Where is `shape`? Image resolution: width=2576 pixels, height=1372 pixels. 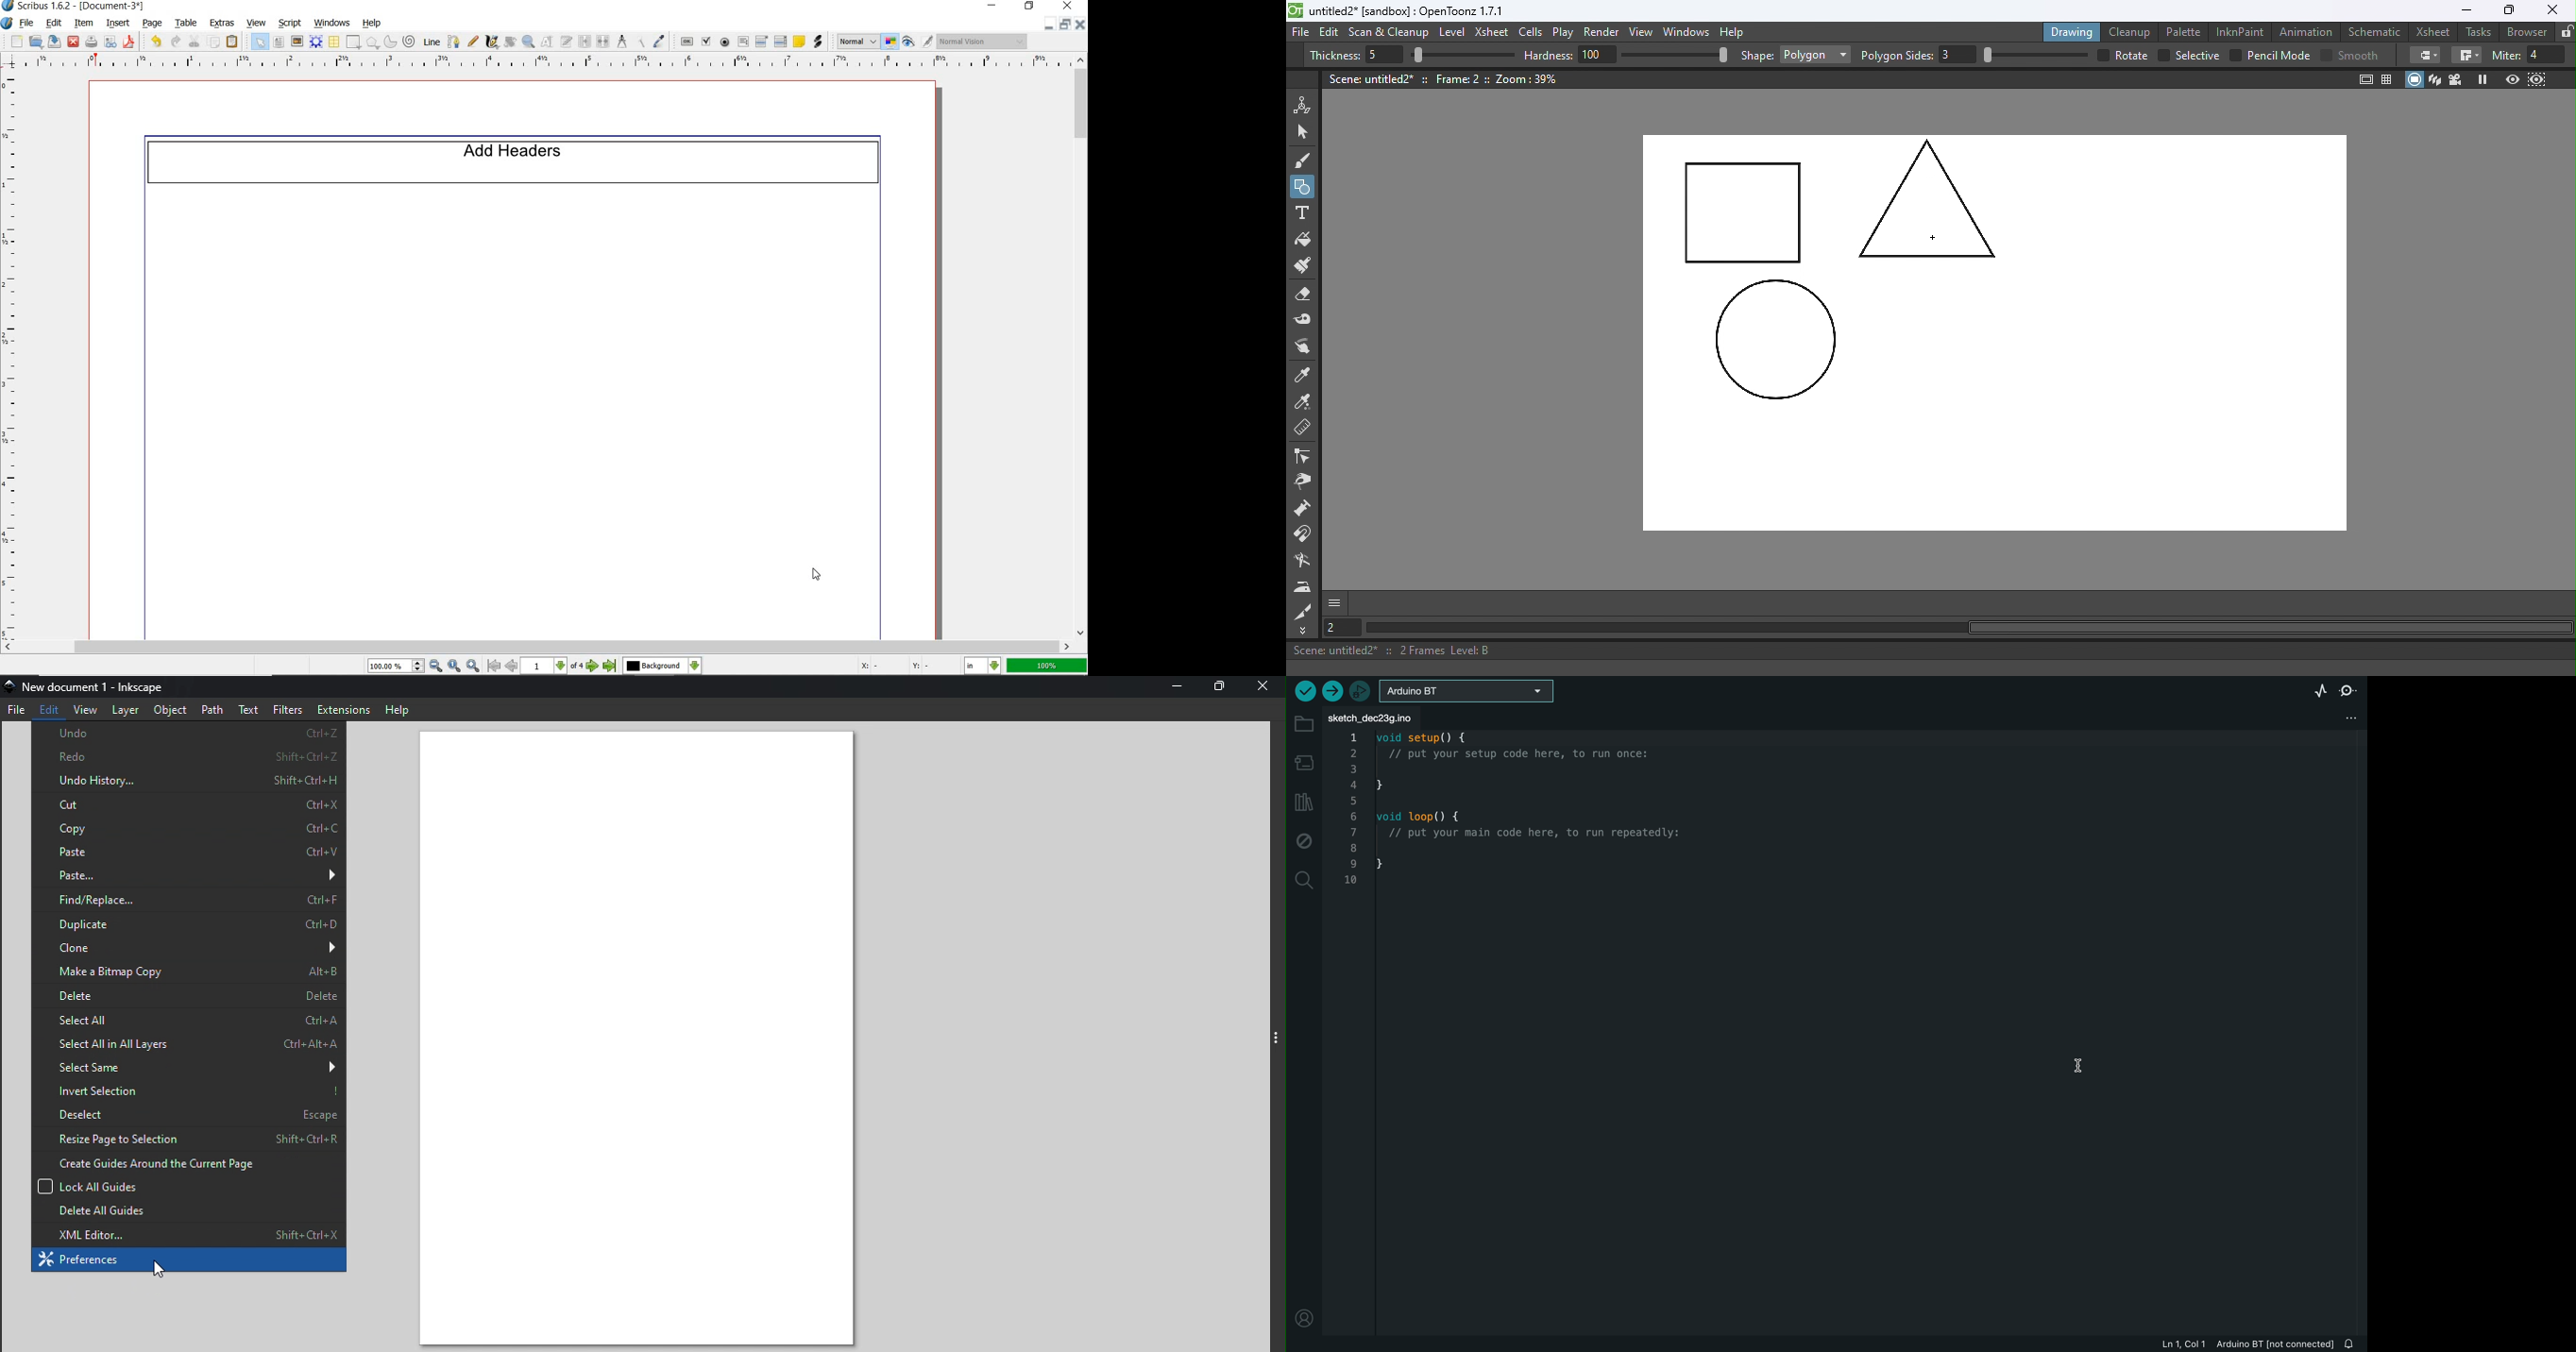
shape is located at coordinates (354, 43).